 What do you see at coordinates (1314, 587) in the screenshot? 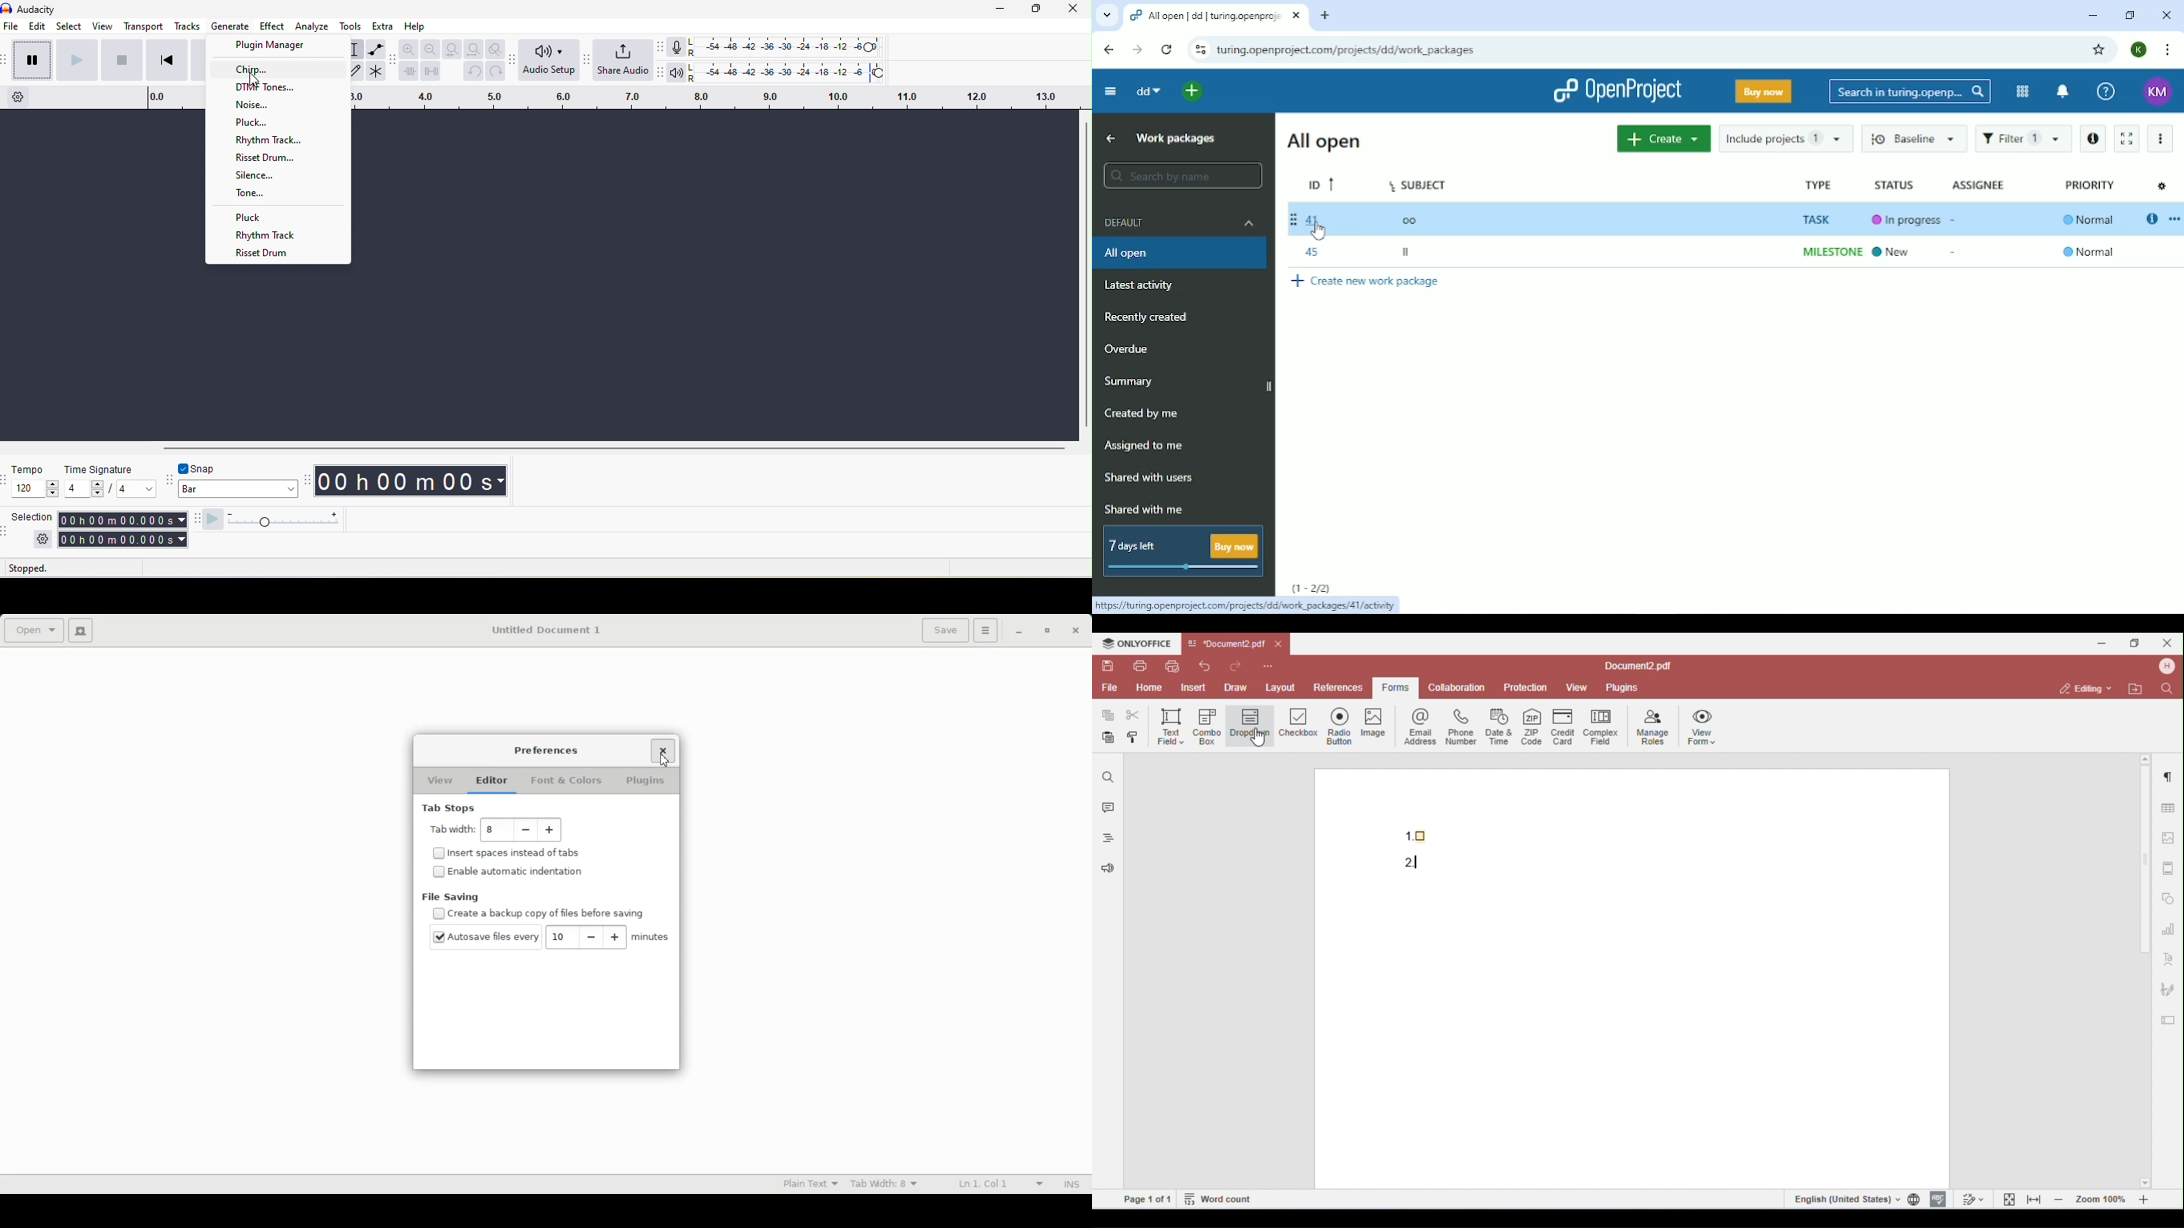
I see `(1-2/2)` at bounding box center [1314, 587].